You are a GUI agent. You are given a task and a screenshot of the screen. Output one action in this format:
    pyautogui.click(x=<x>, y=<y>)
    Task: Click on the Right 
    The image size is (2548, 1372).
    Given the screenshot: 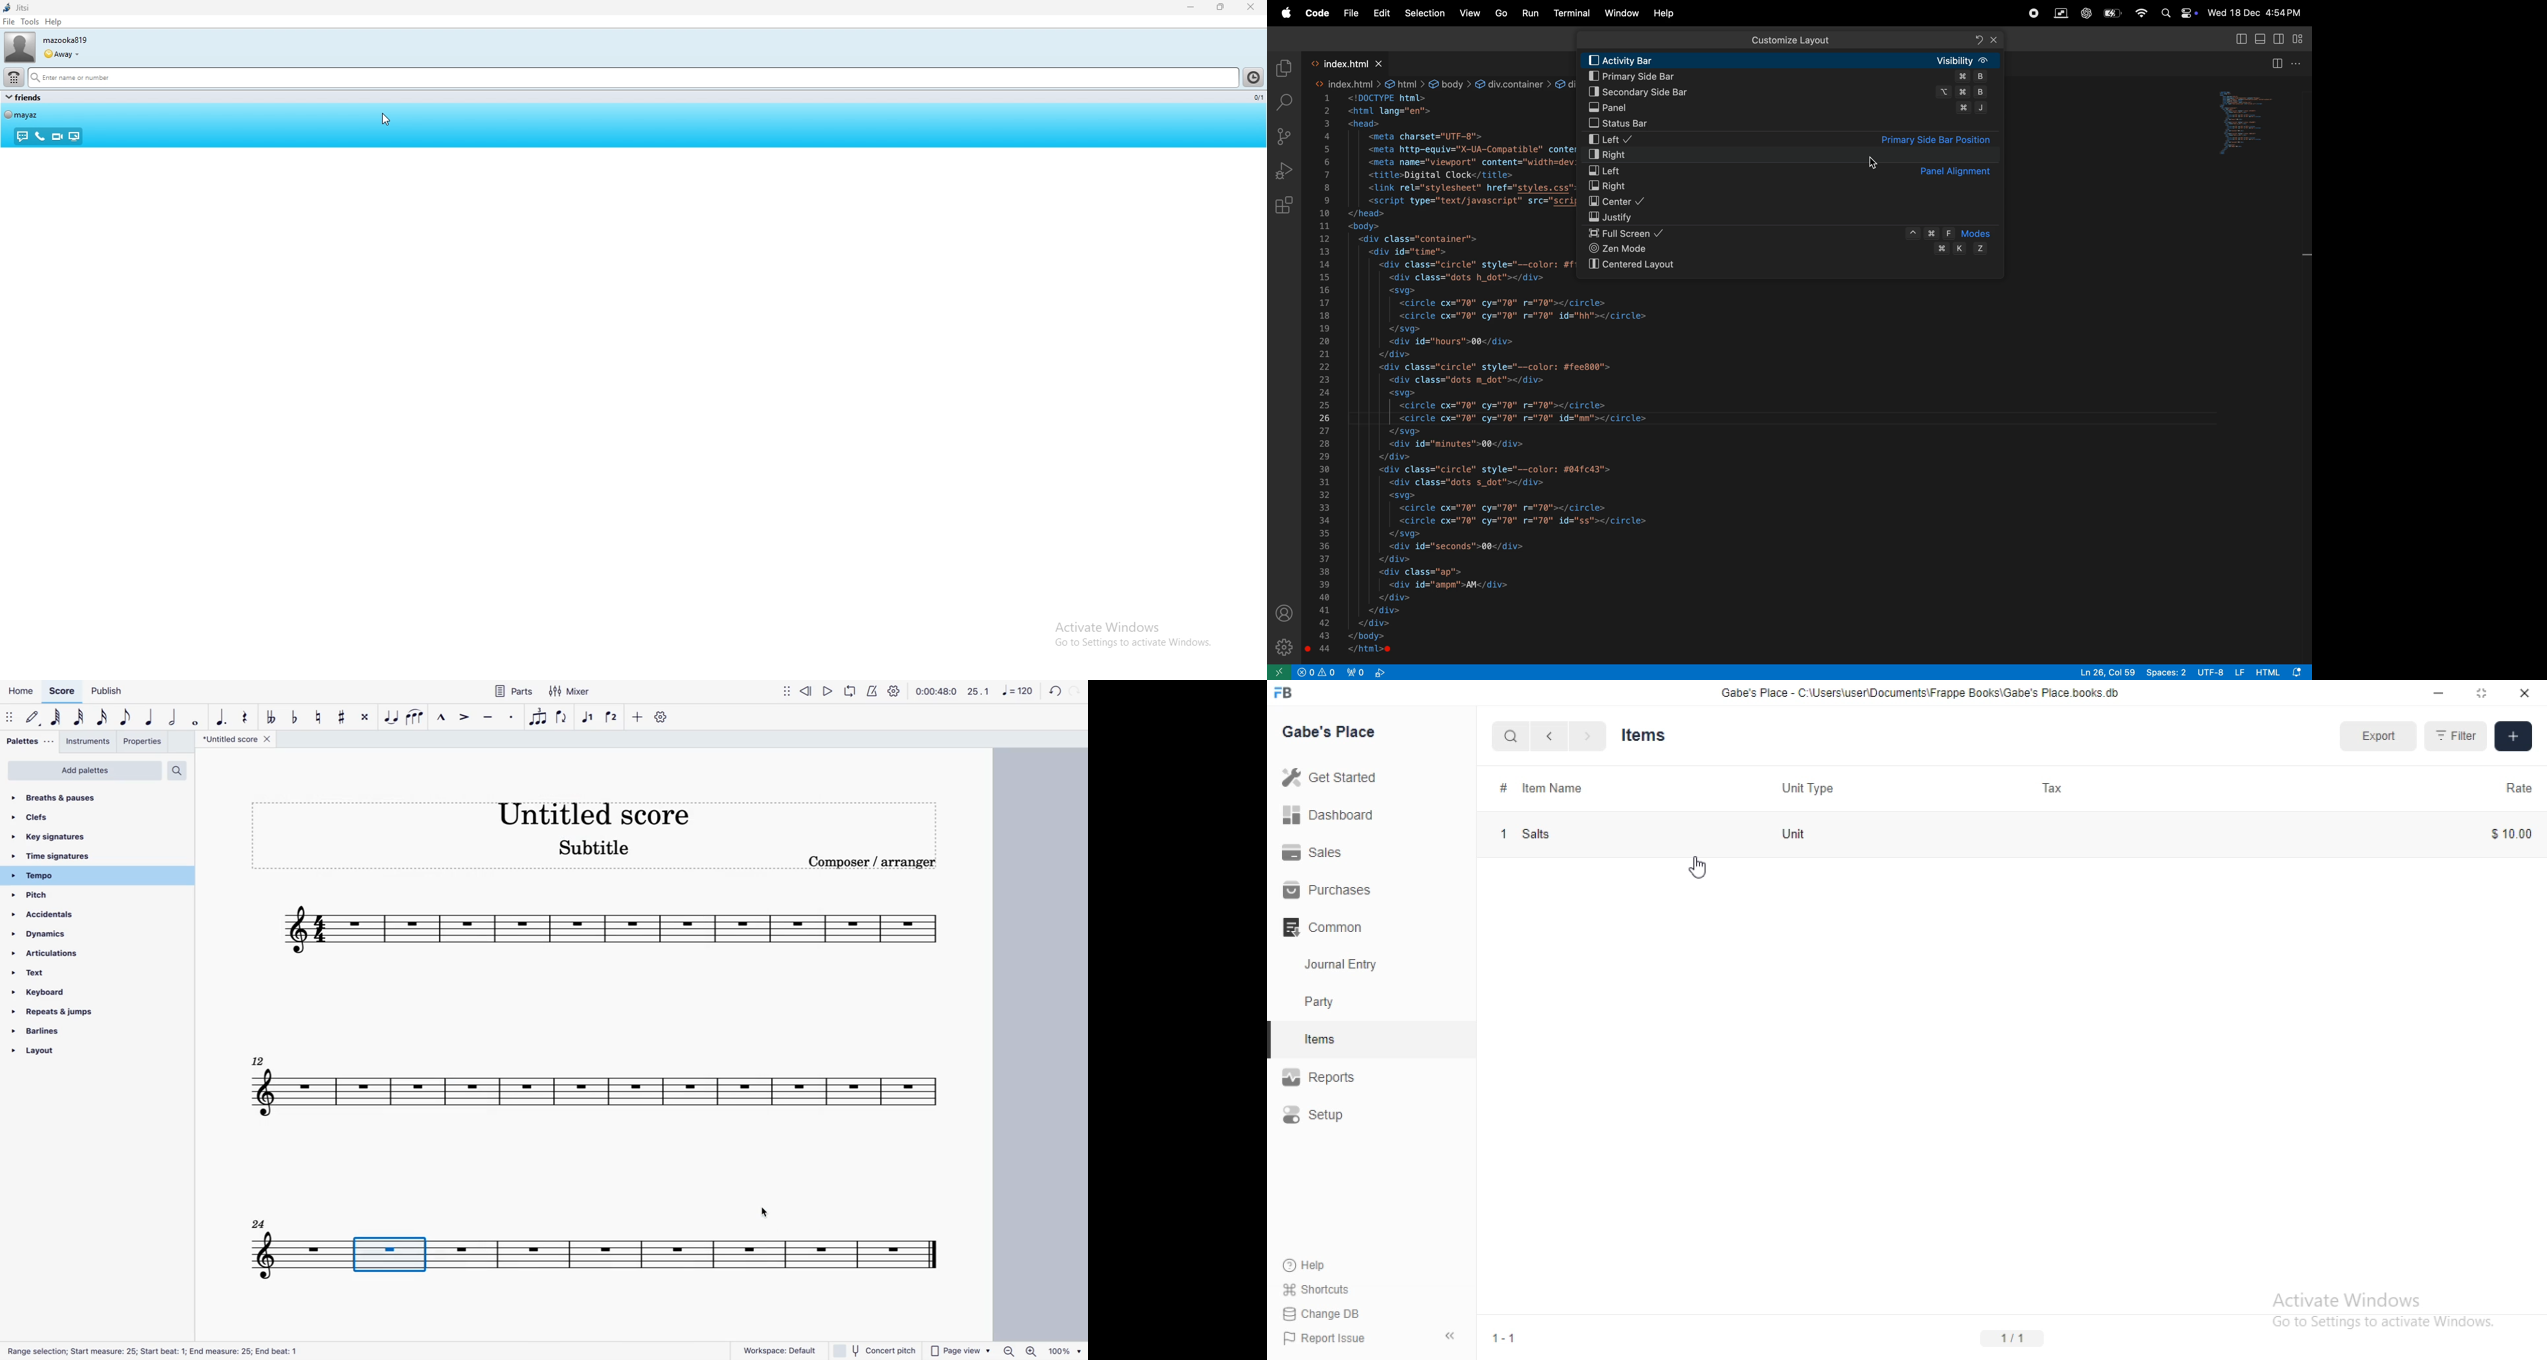 What is the action you would take?
    pyautogui.click(x=1788, y=155)
    